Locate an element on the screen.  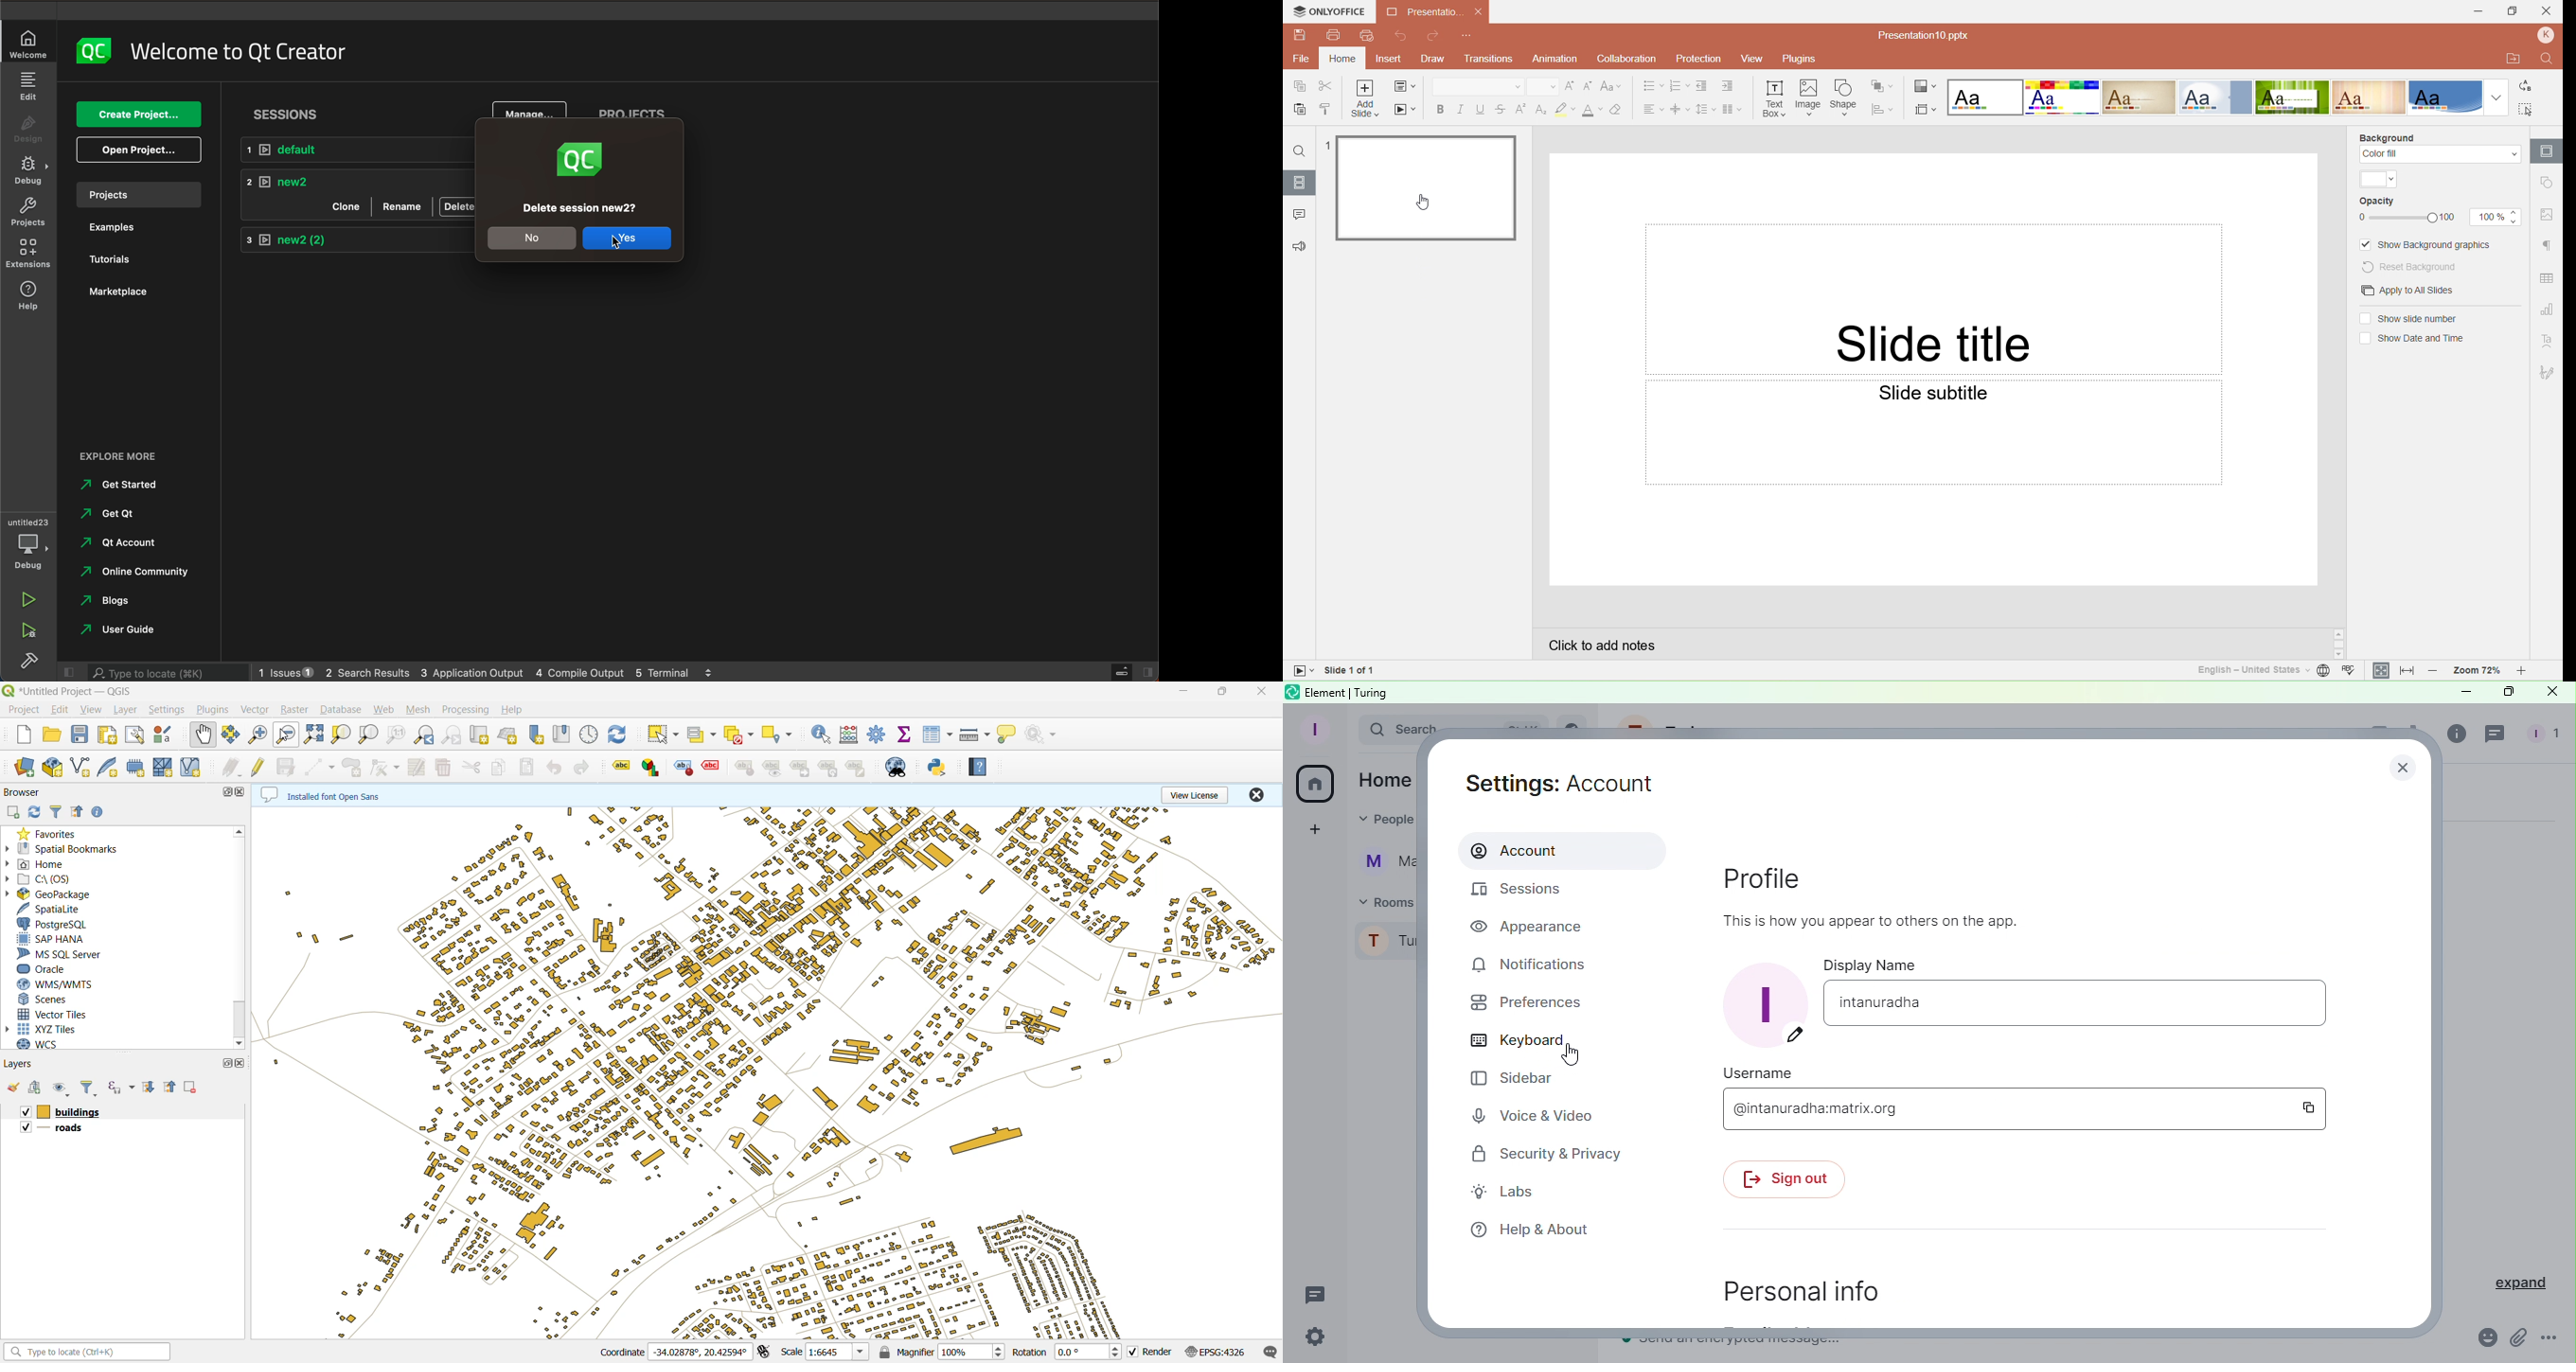
View is located at coordinates (1750, 60).